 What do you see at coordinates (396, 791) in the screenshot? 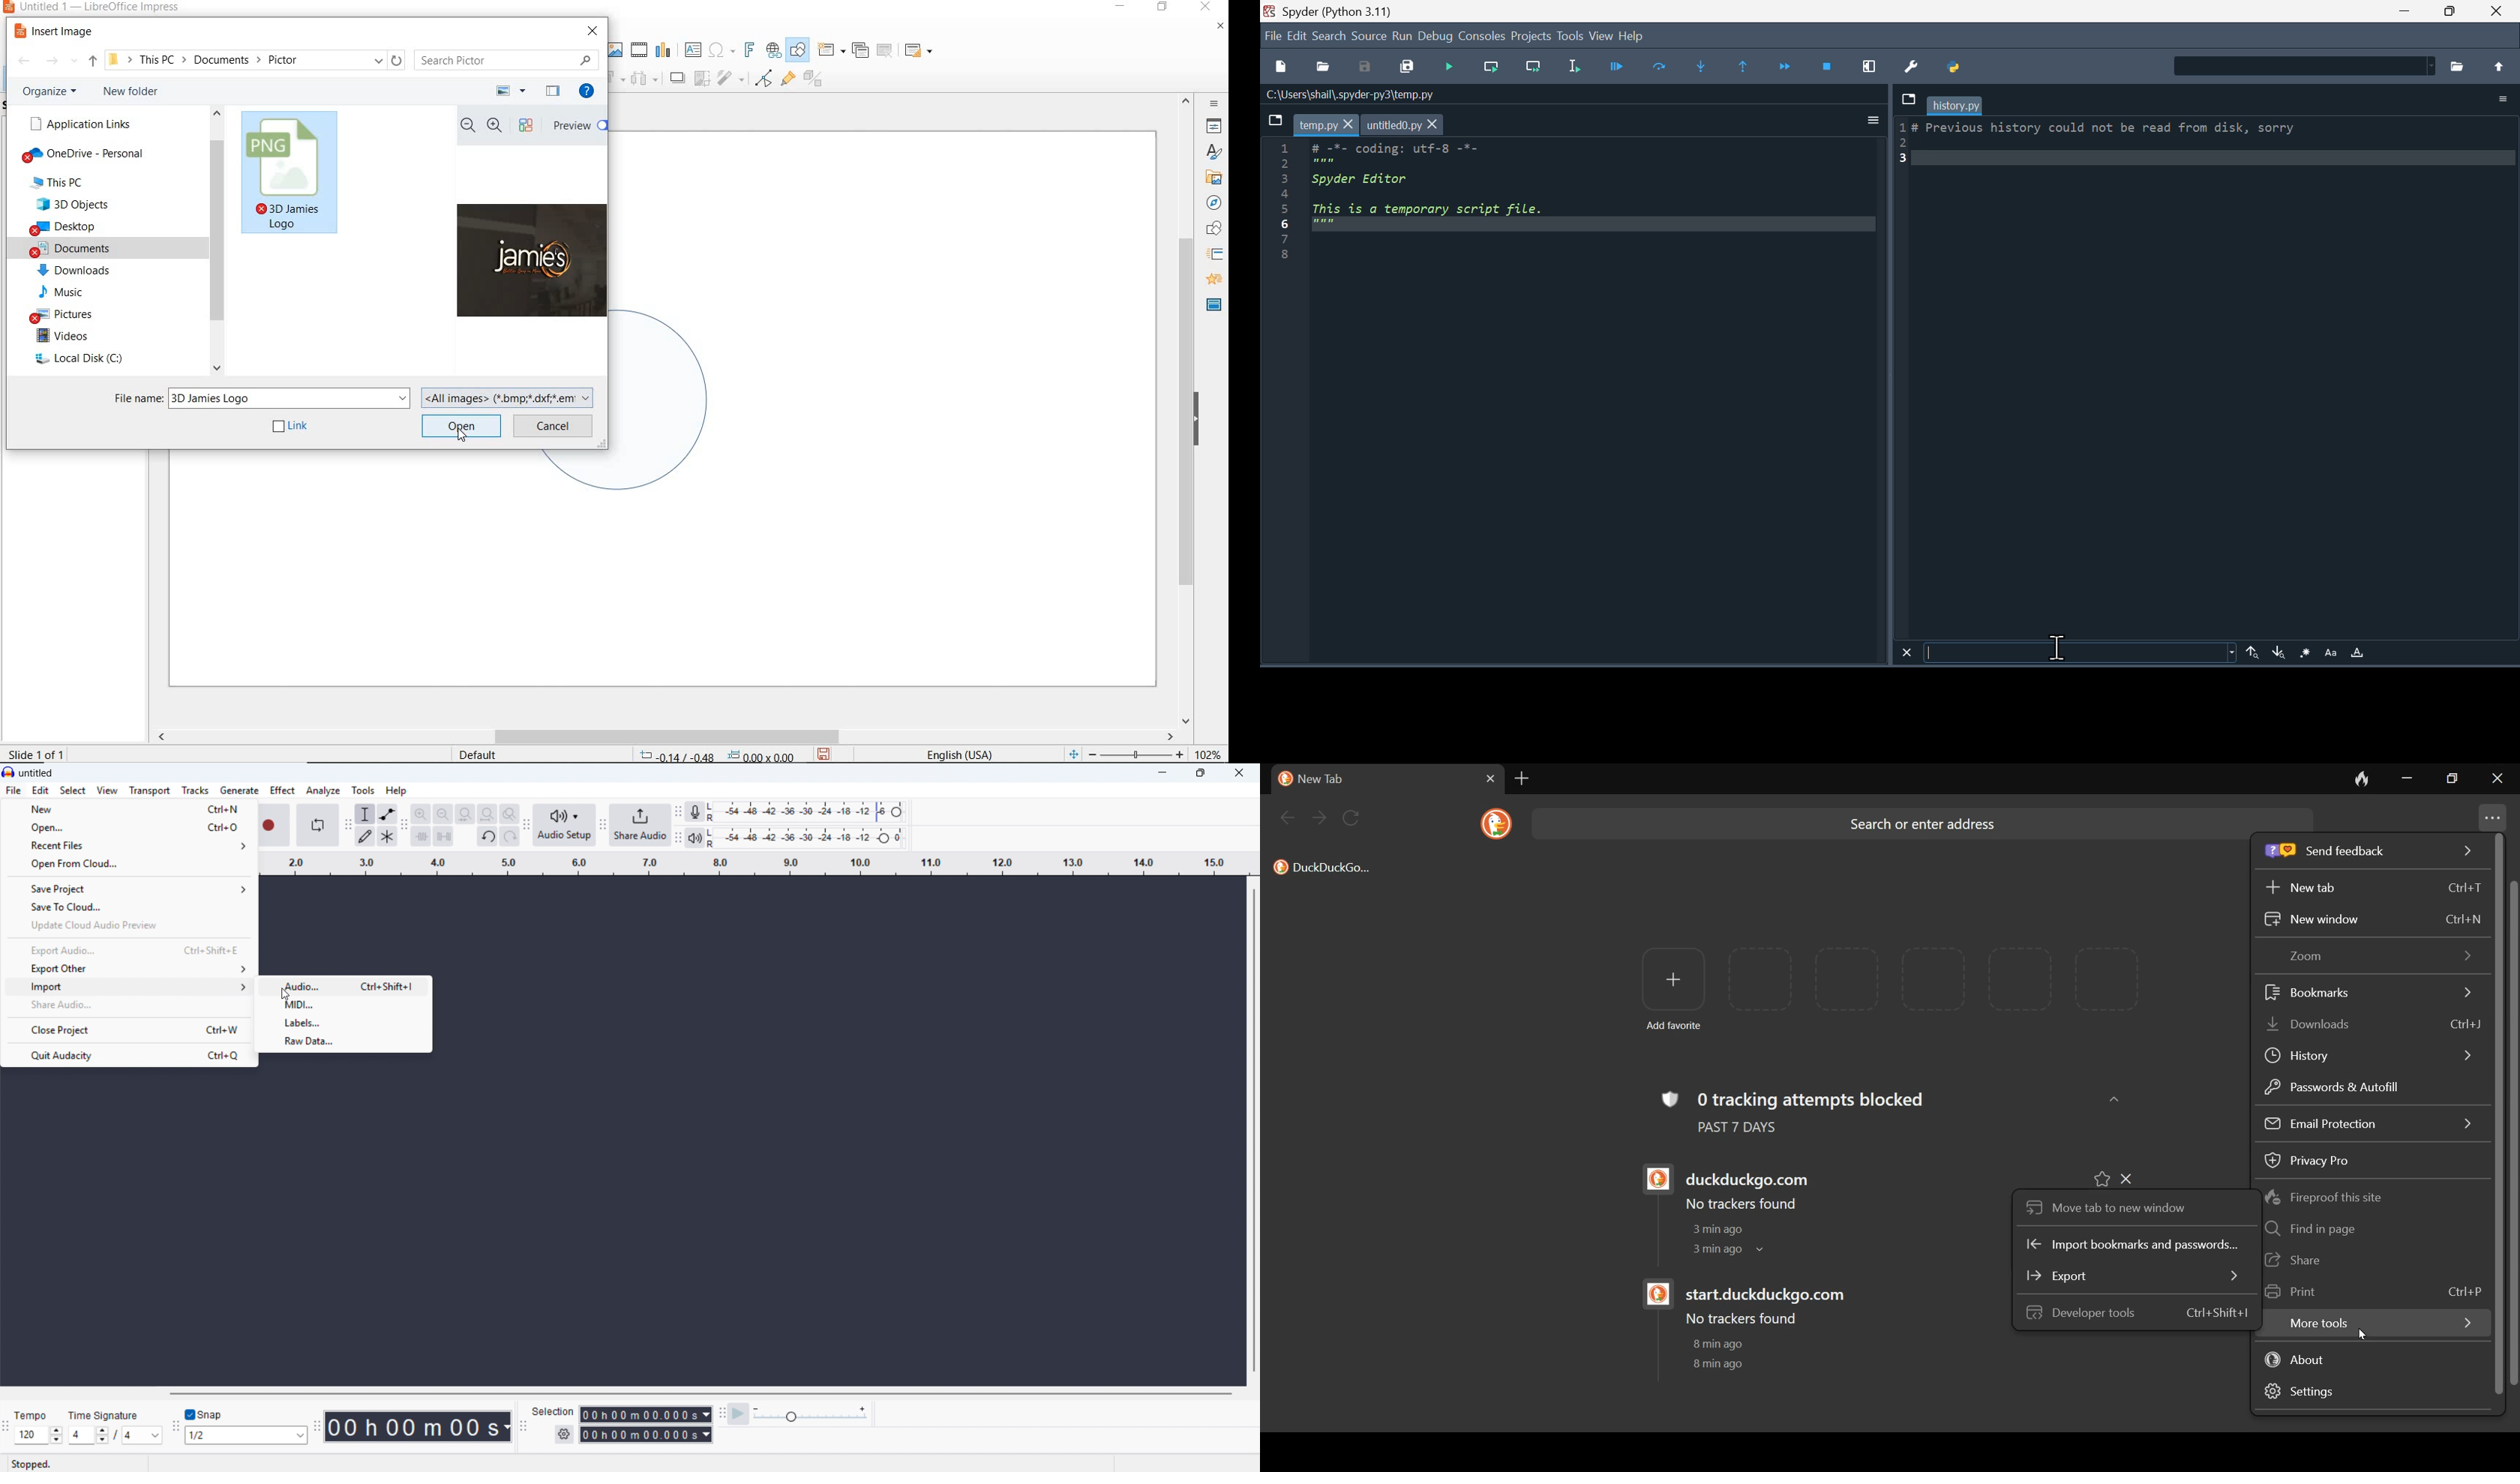
I see `help ` at bounding box center [396, 791].